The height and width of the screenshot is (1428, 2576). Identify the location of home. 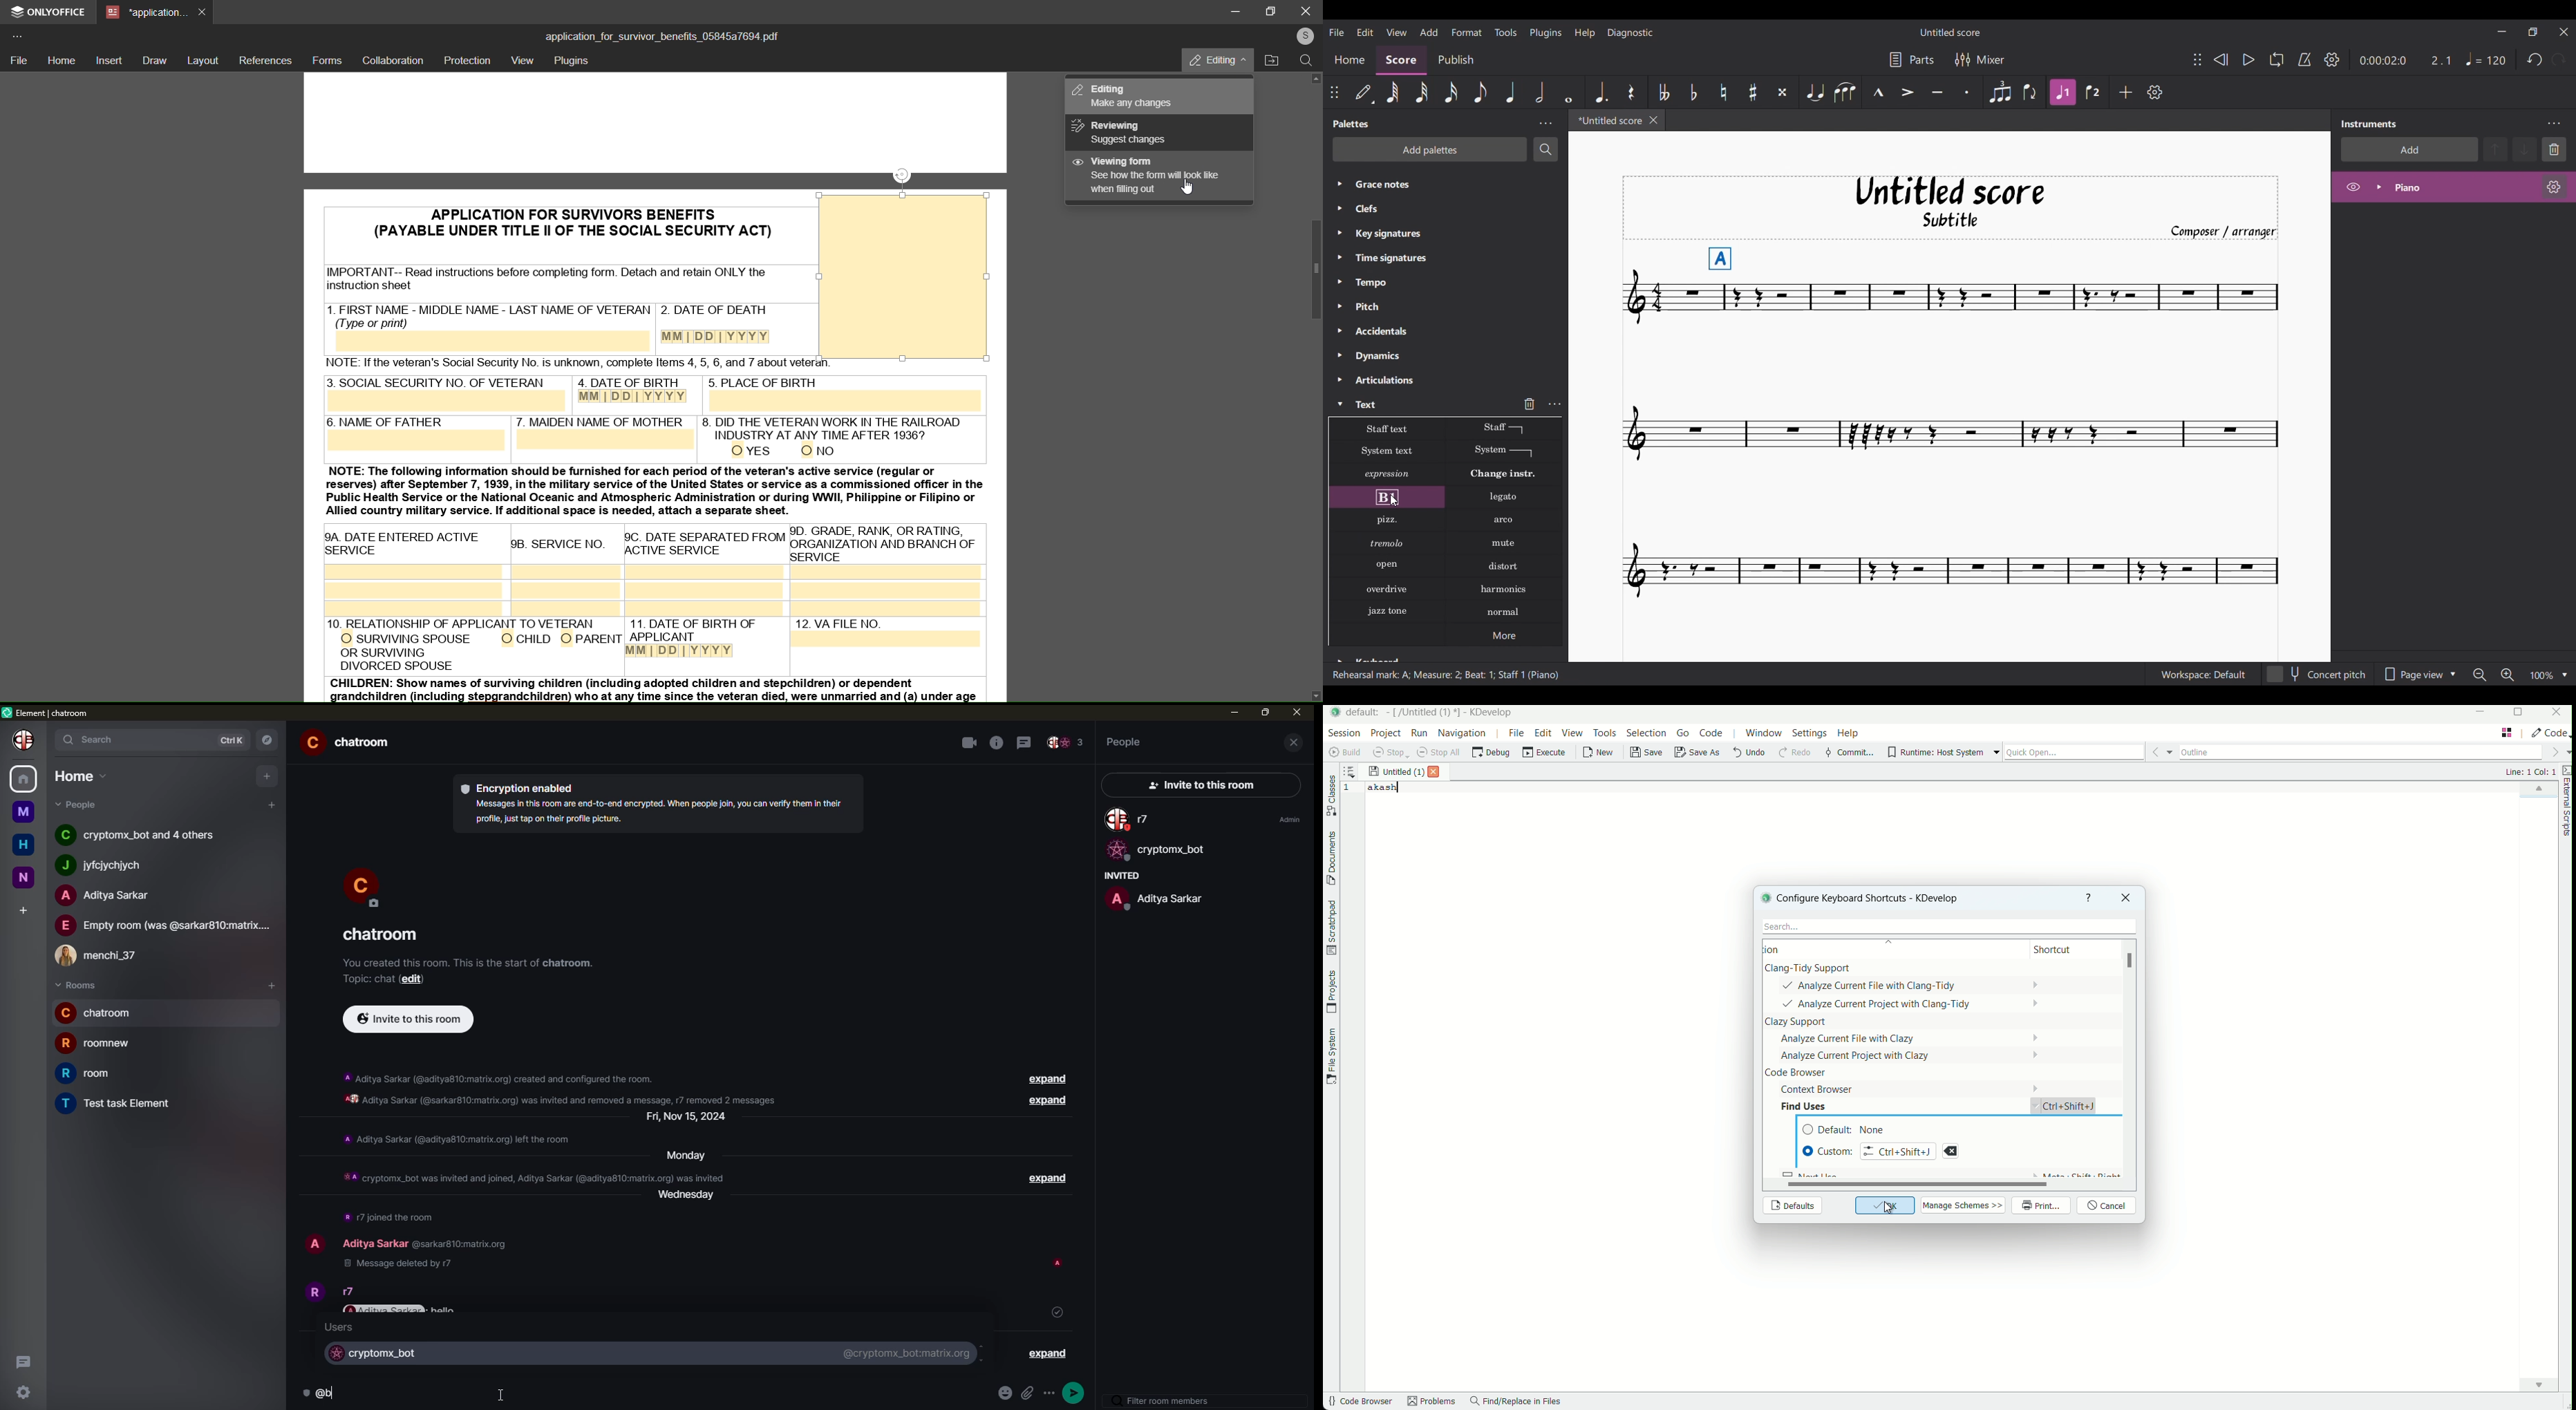
(82, 776).